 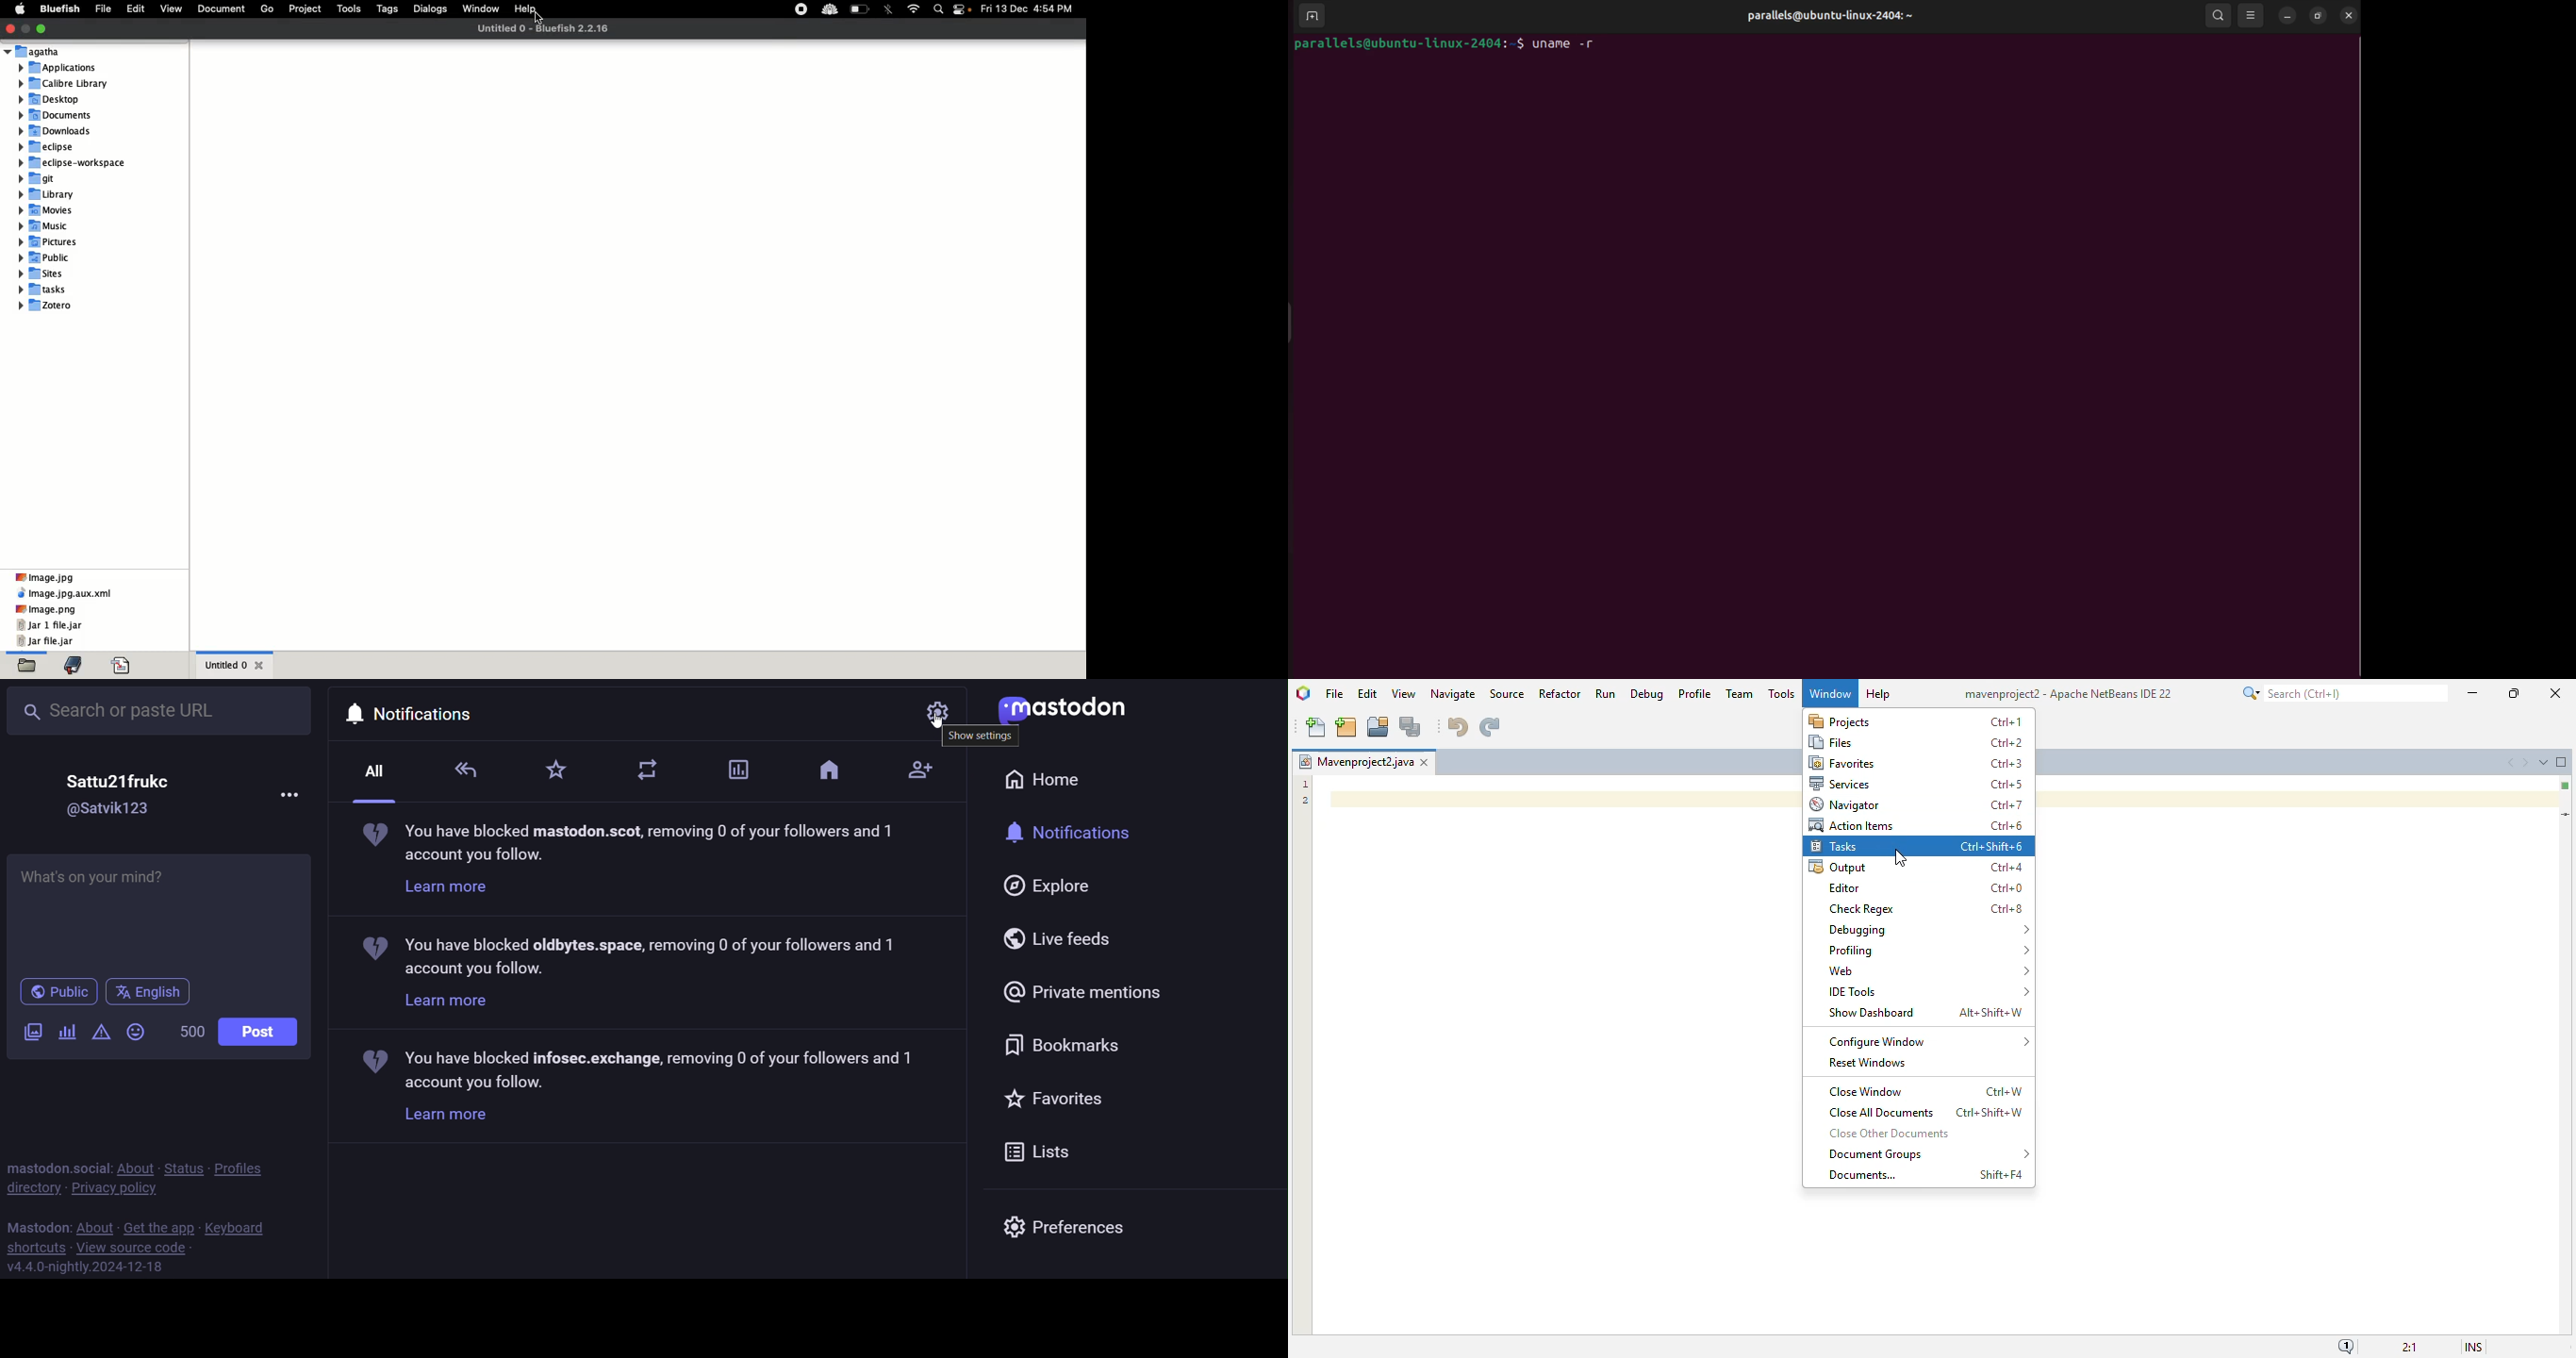 What do you see at coordinates (1335, 693) in the screenshot?
I see `file` at bounding box center [1335, 693].